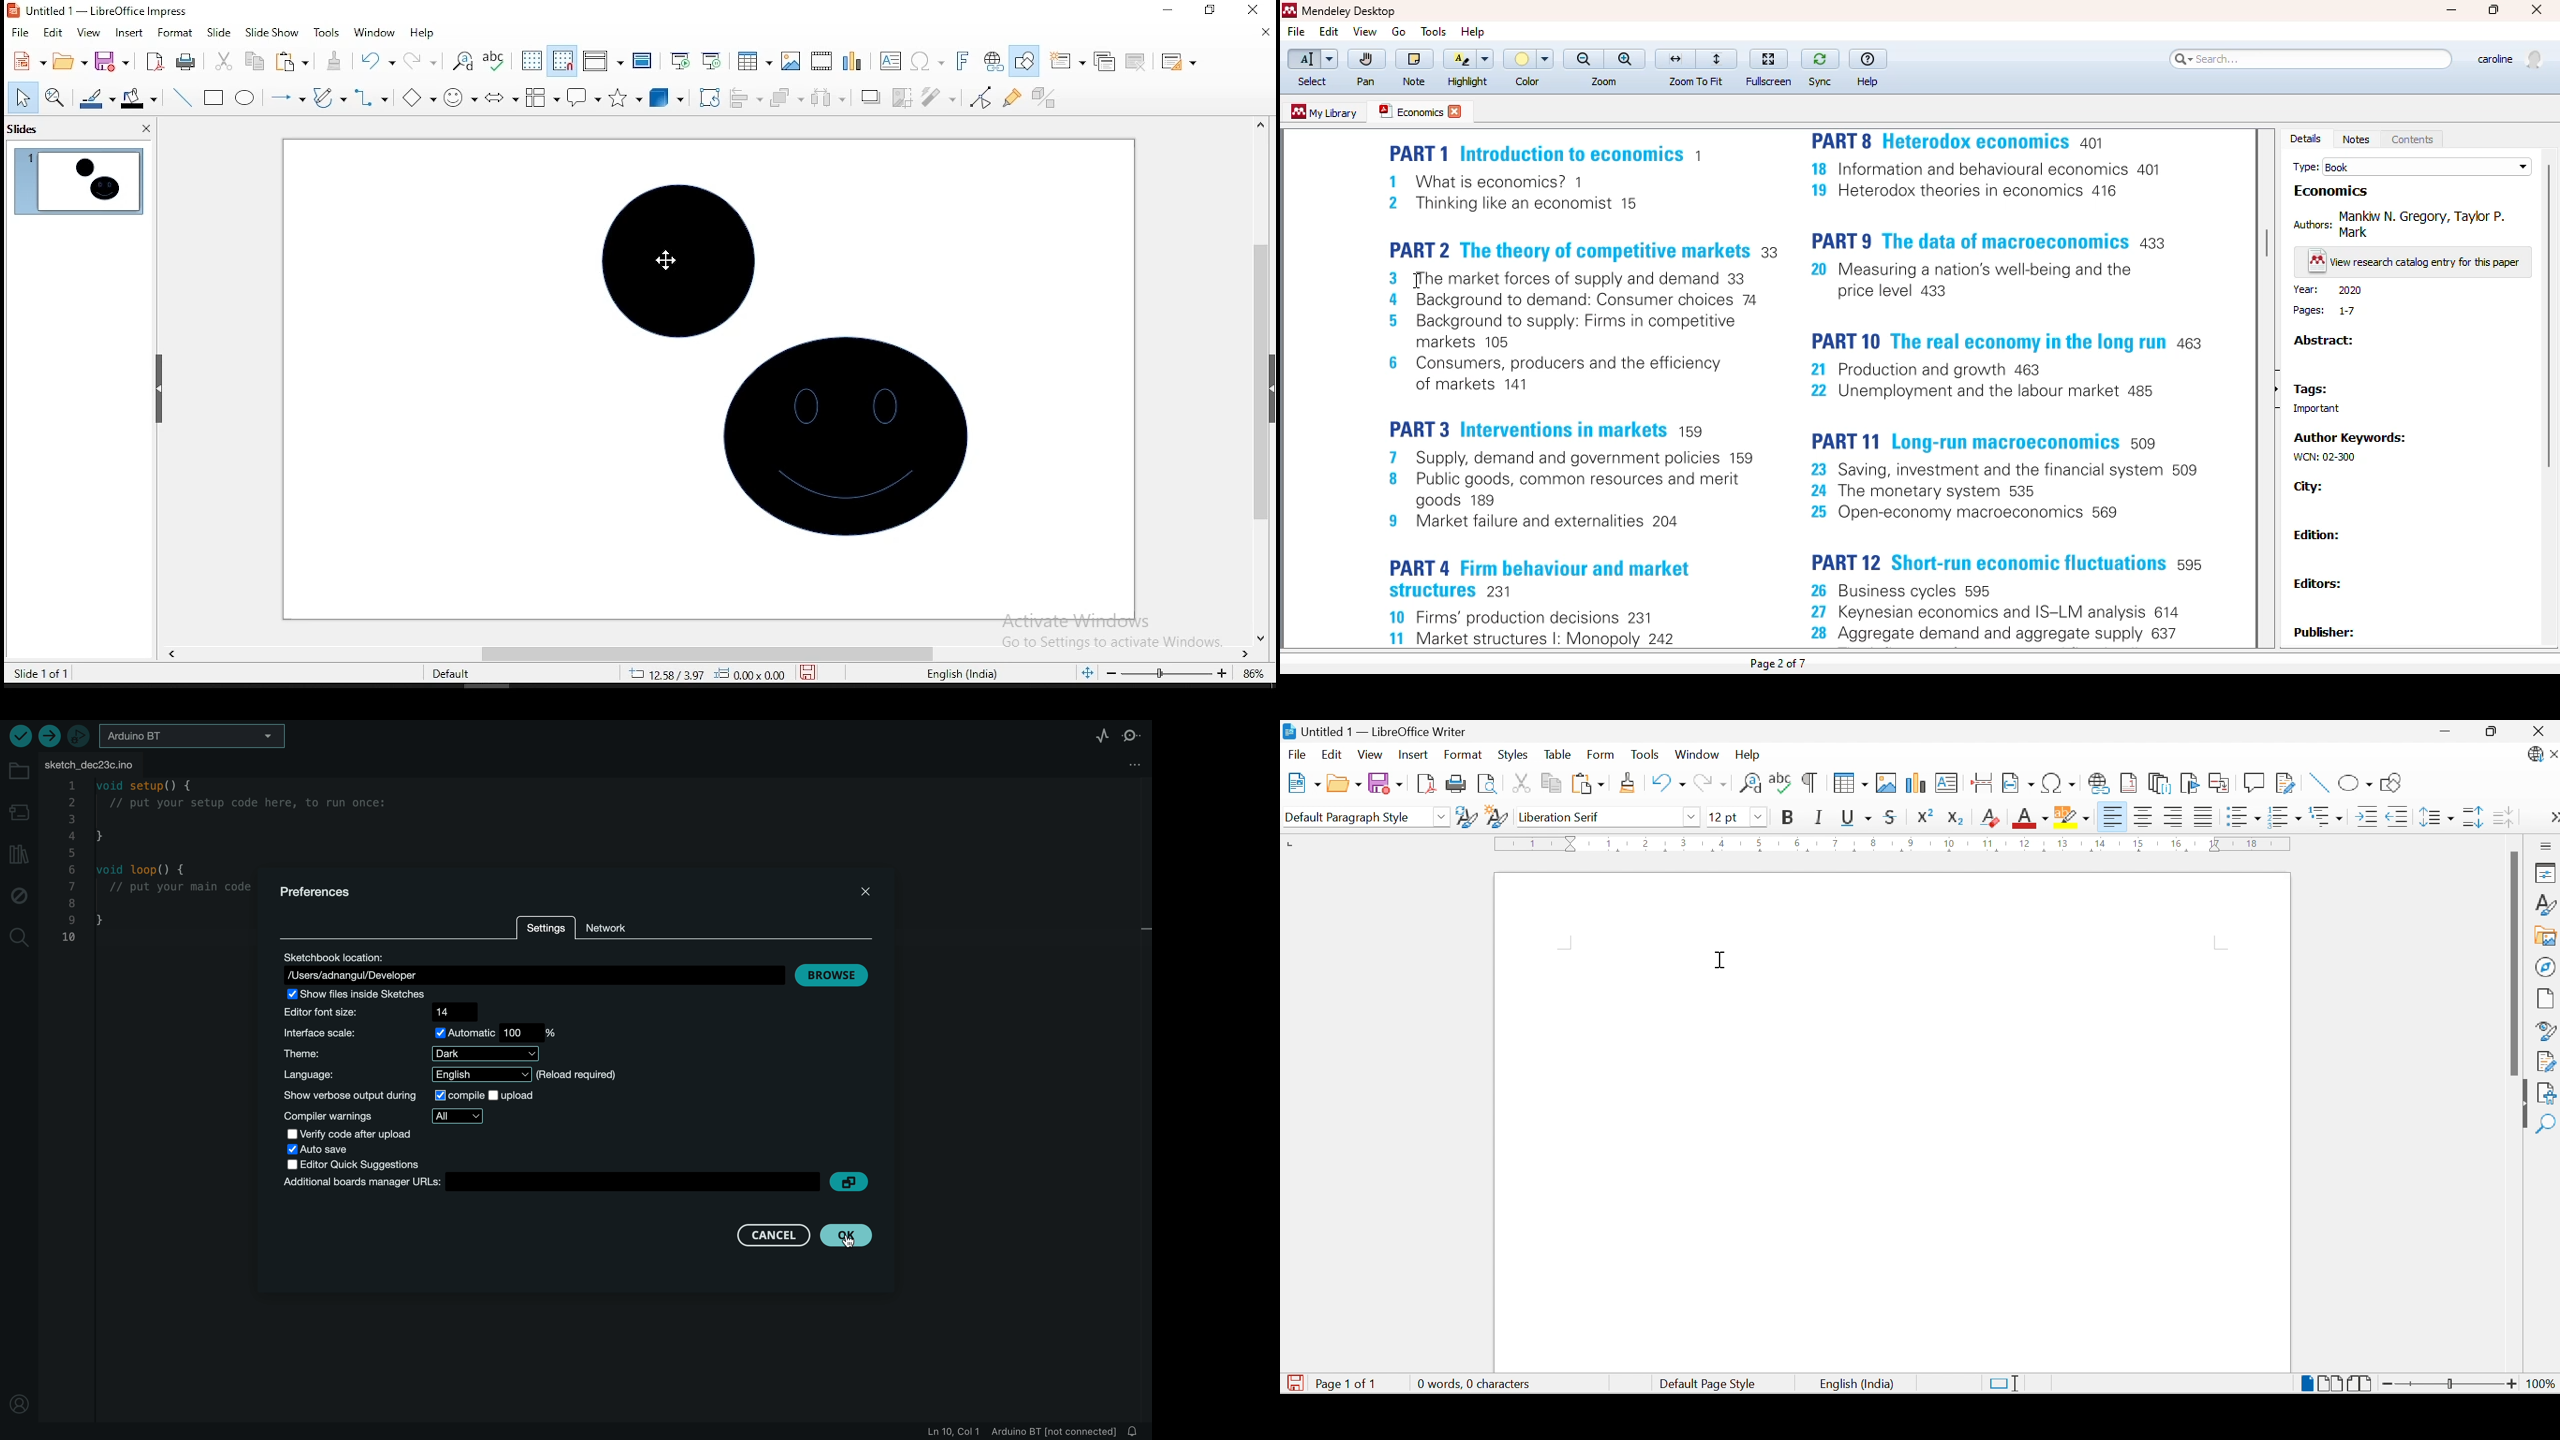 This screenshot has height=1456, width=2576. I want to click on Accessibility Check, so click(2547, 1092).